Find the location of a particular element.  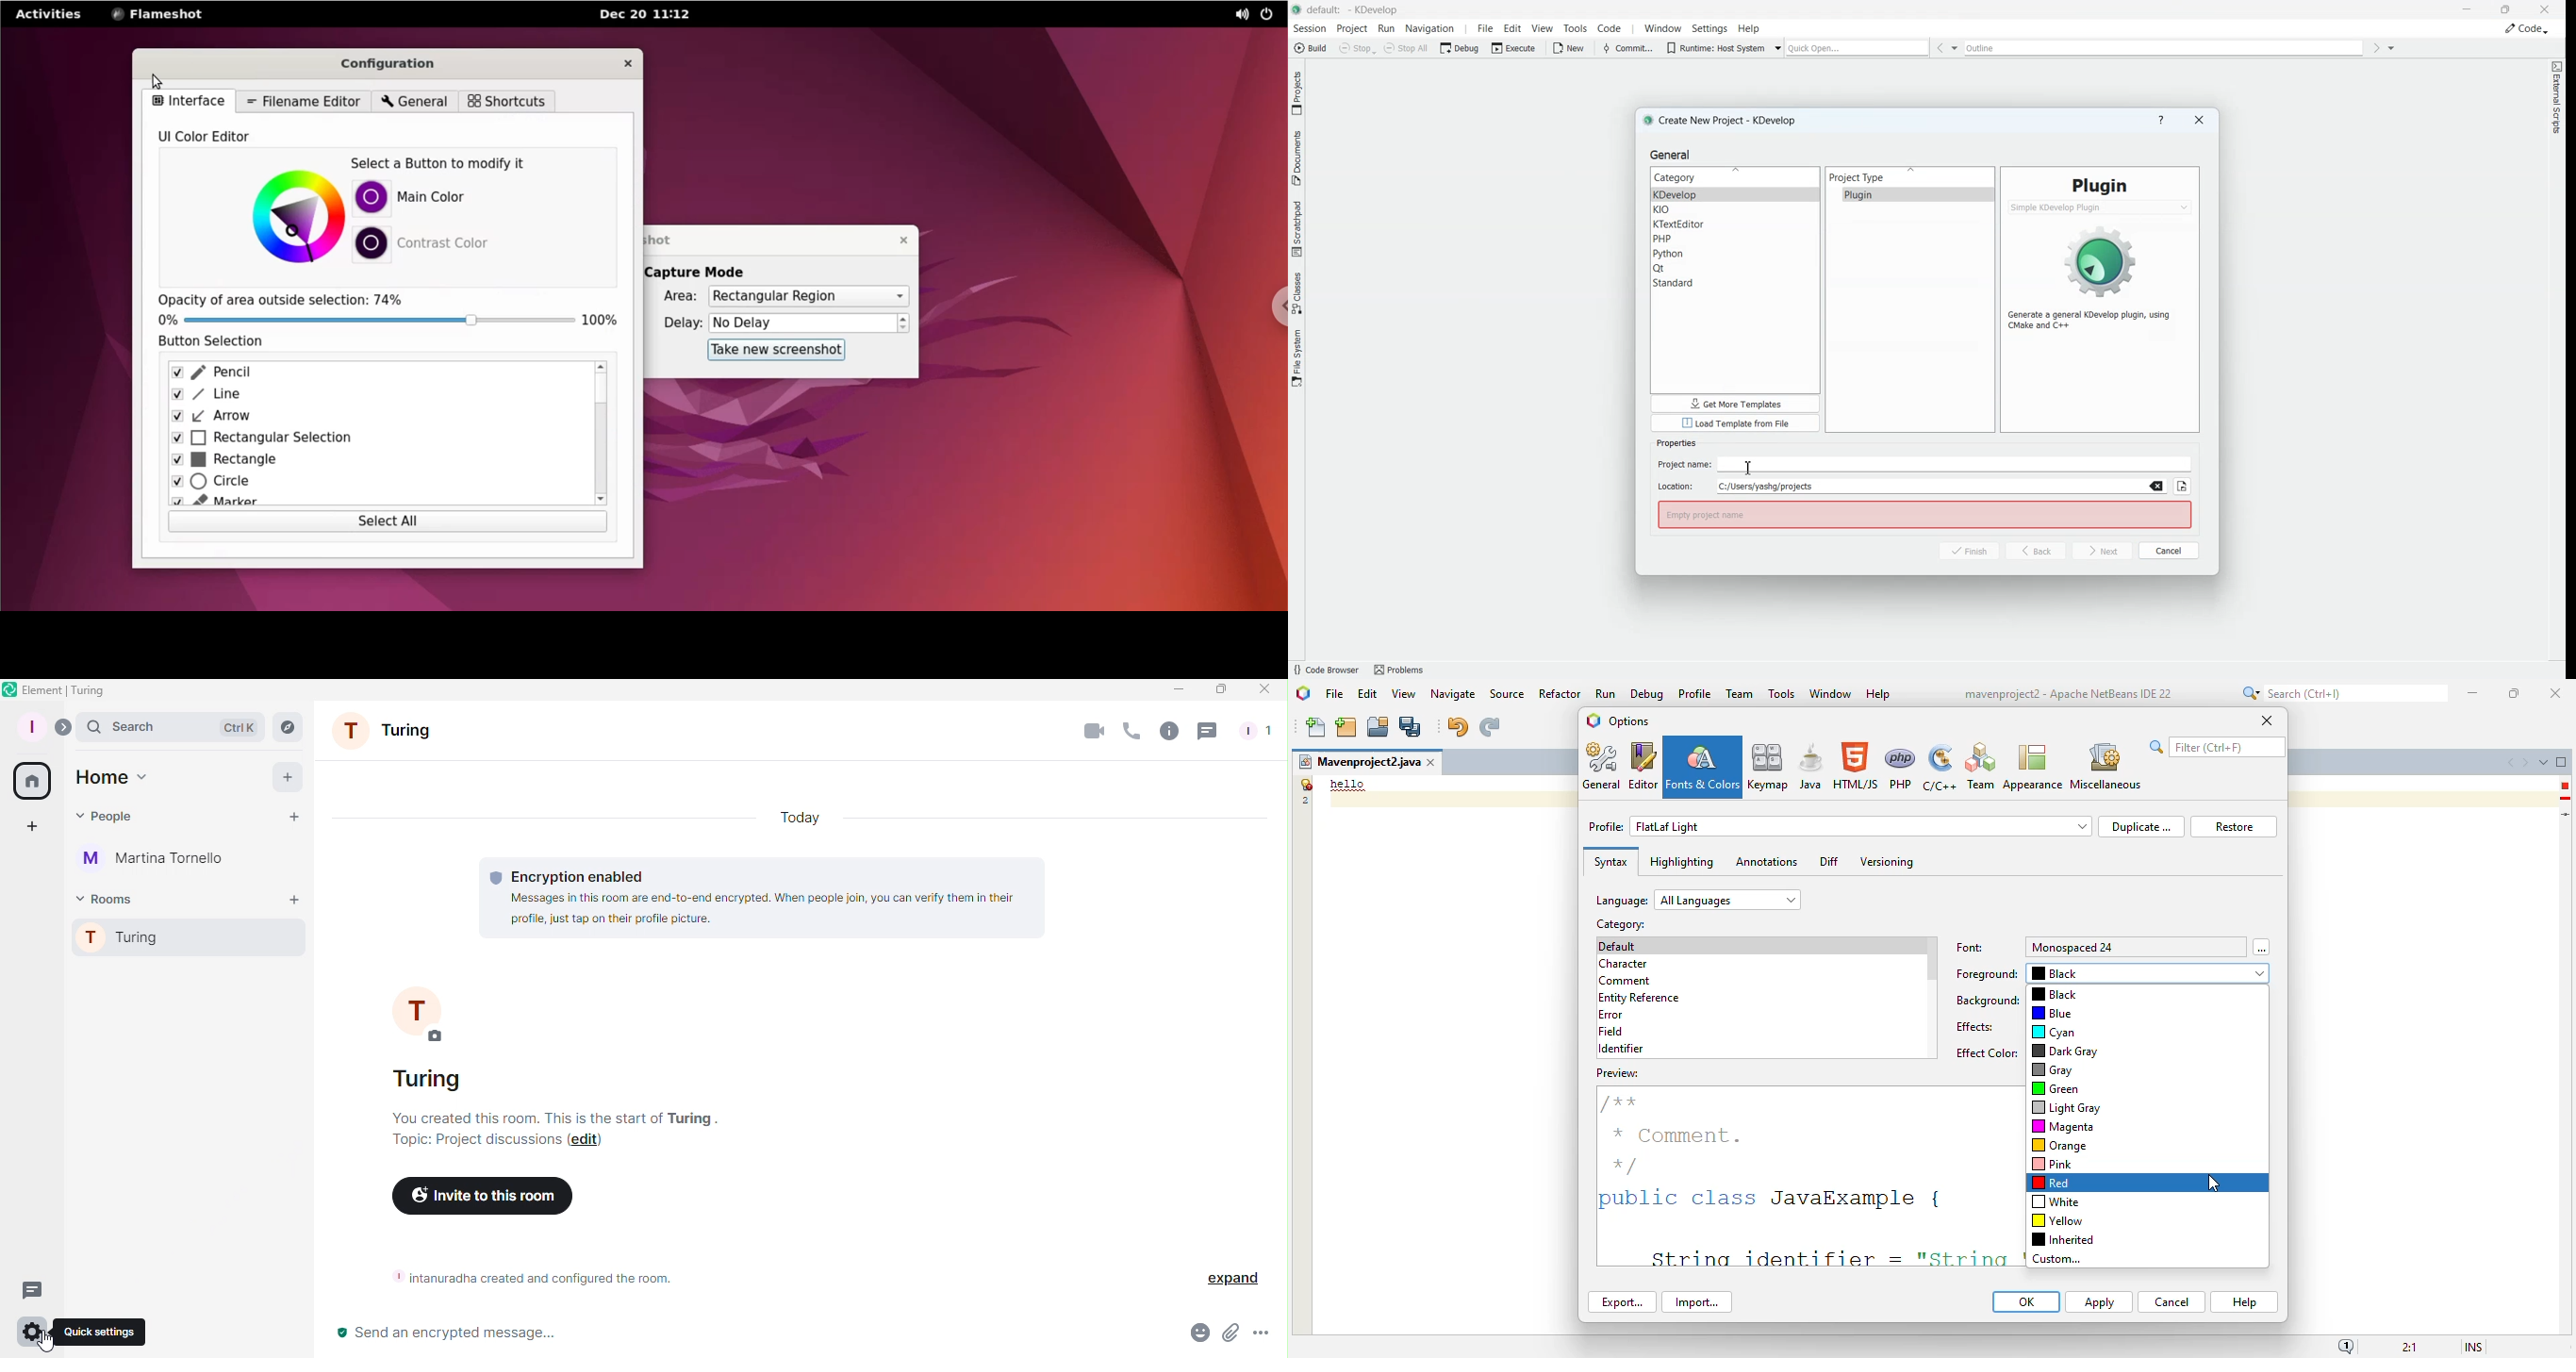

Profile is located at coordinates (29, 726).